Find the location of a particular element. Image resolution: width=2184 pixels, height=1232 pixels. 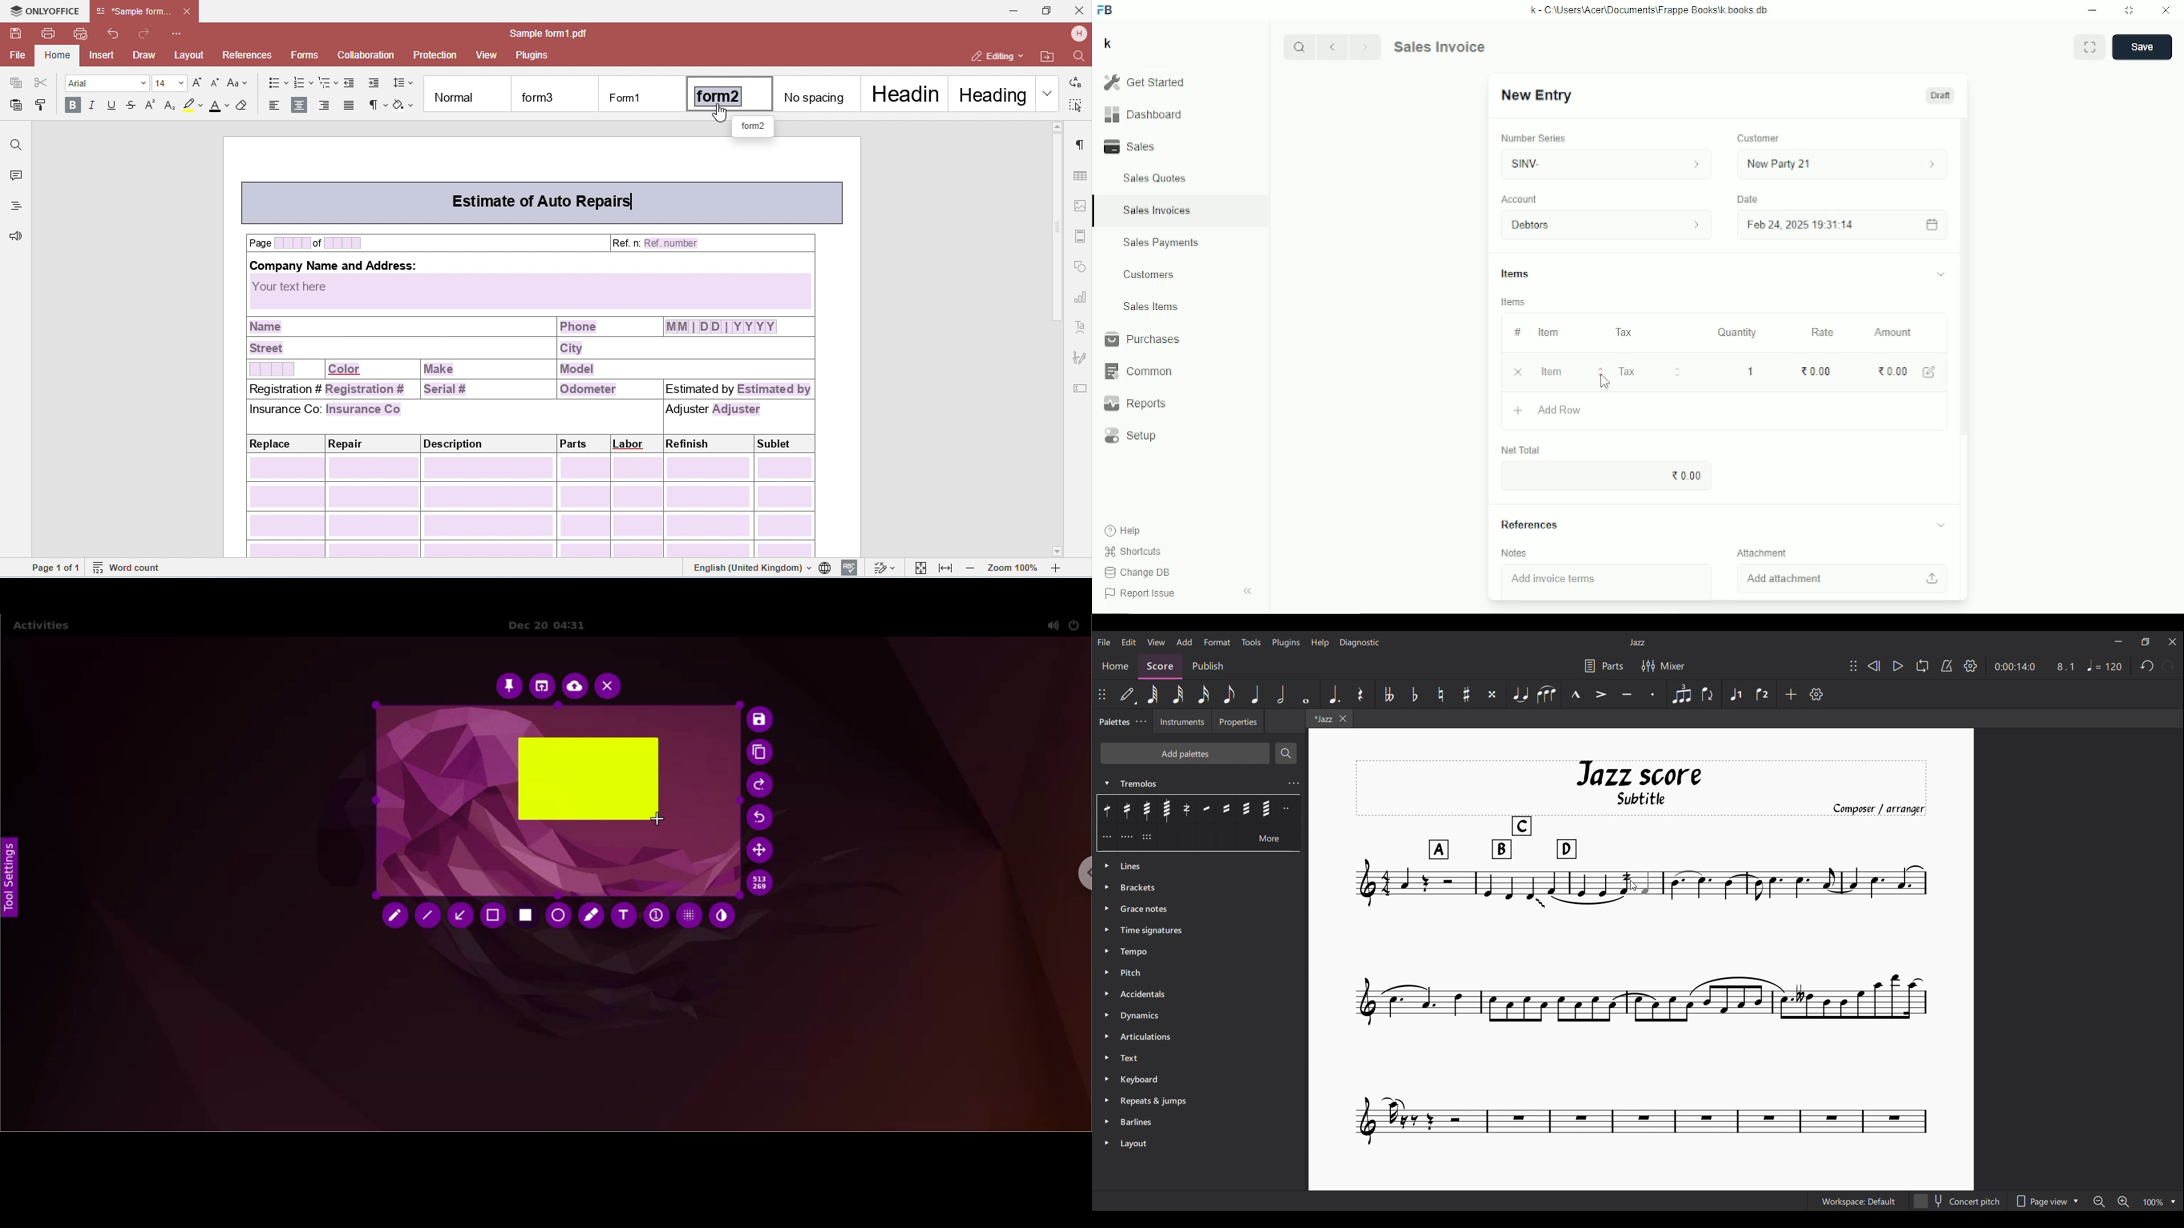

Add is located at coordinates (1185, 642).